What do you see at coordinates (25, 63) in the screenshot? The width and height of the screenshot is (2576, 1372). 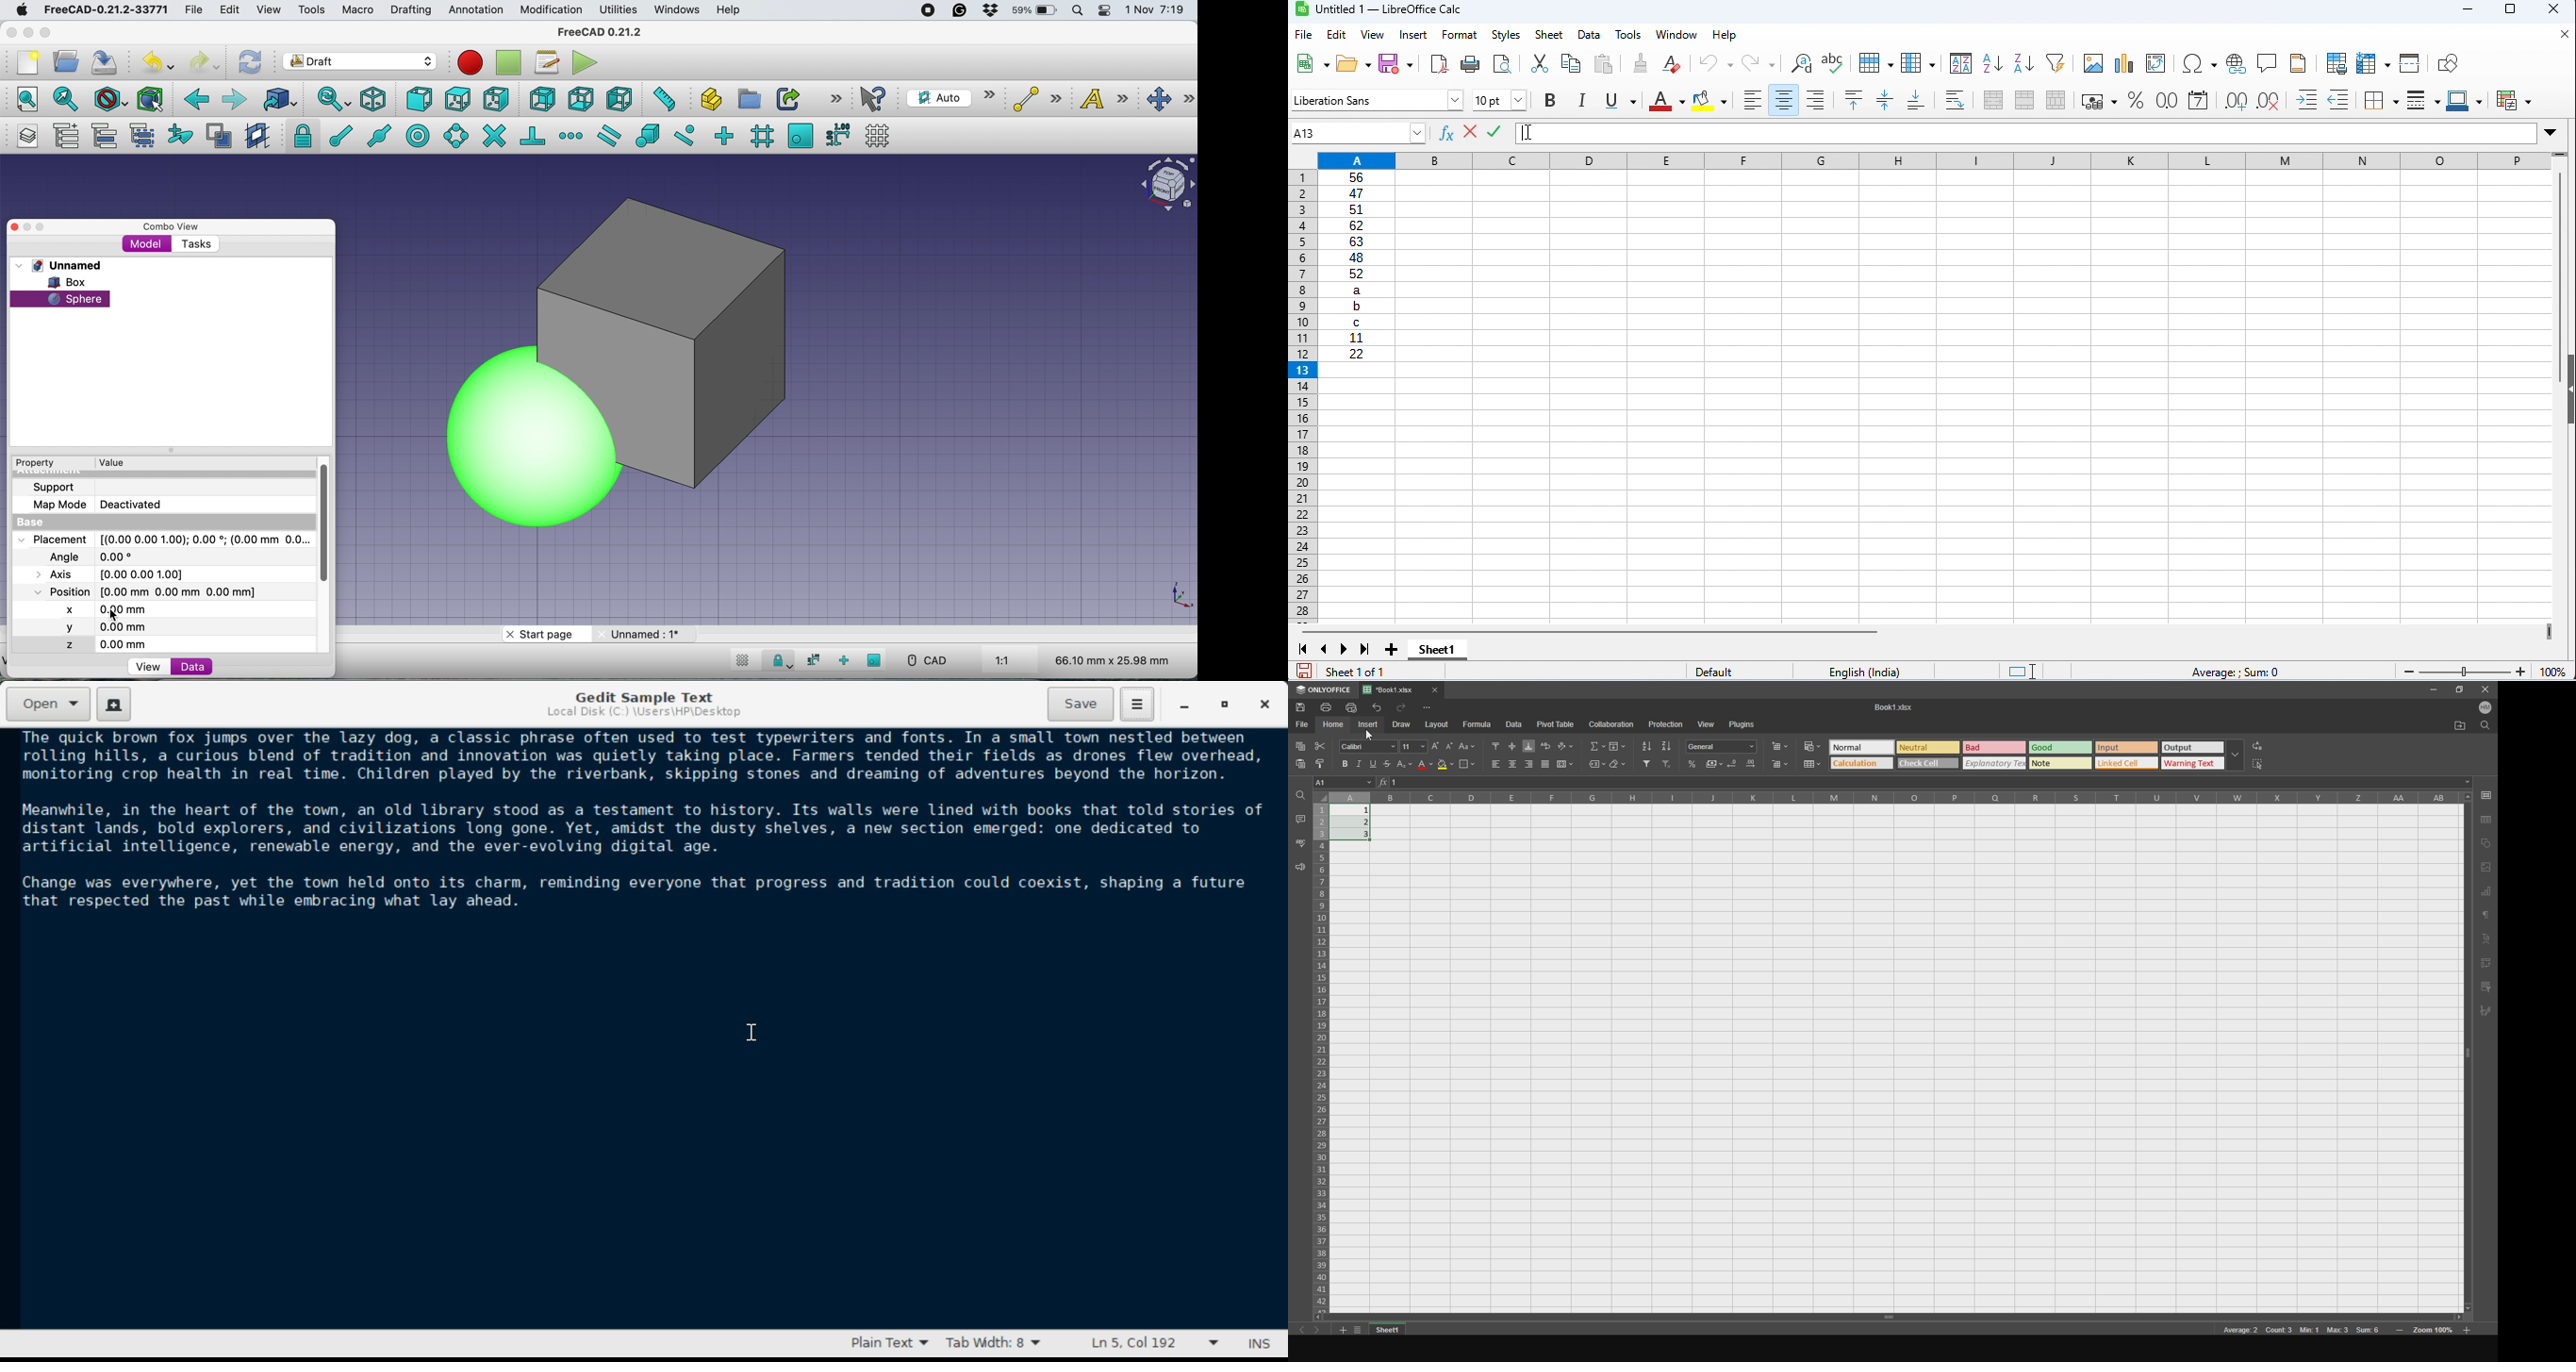 I see `new` at bounding box center [25, 63].